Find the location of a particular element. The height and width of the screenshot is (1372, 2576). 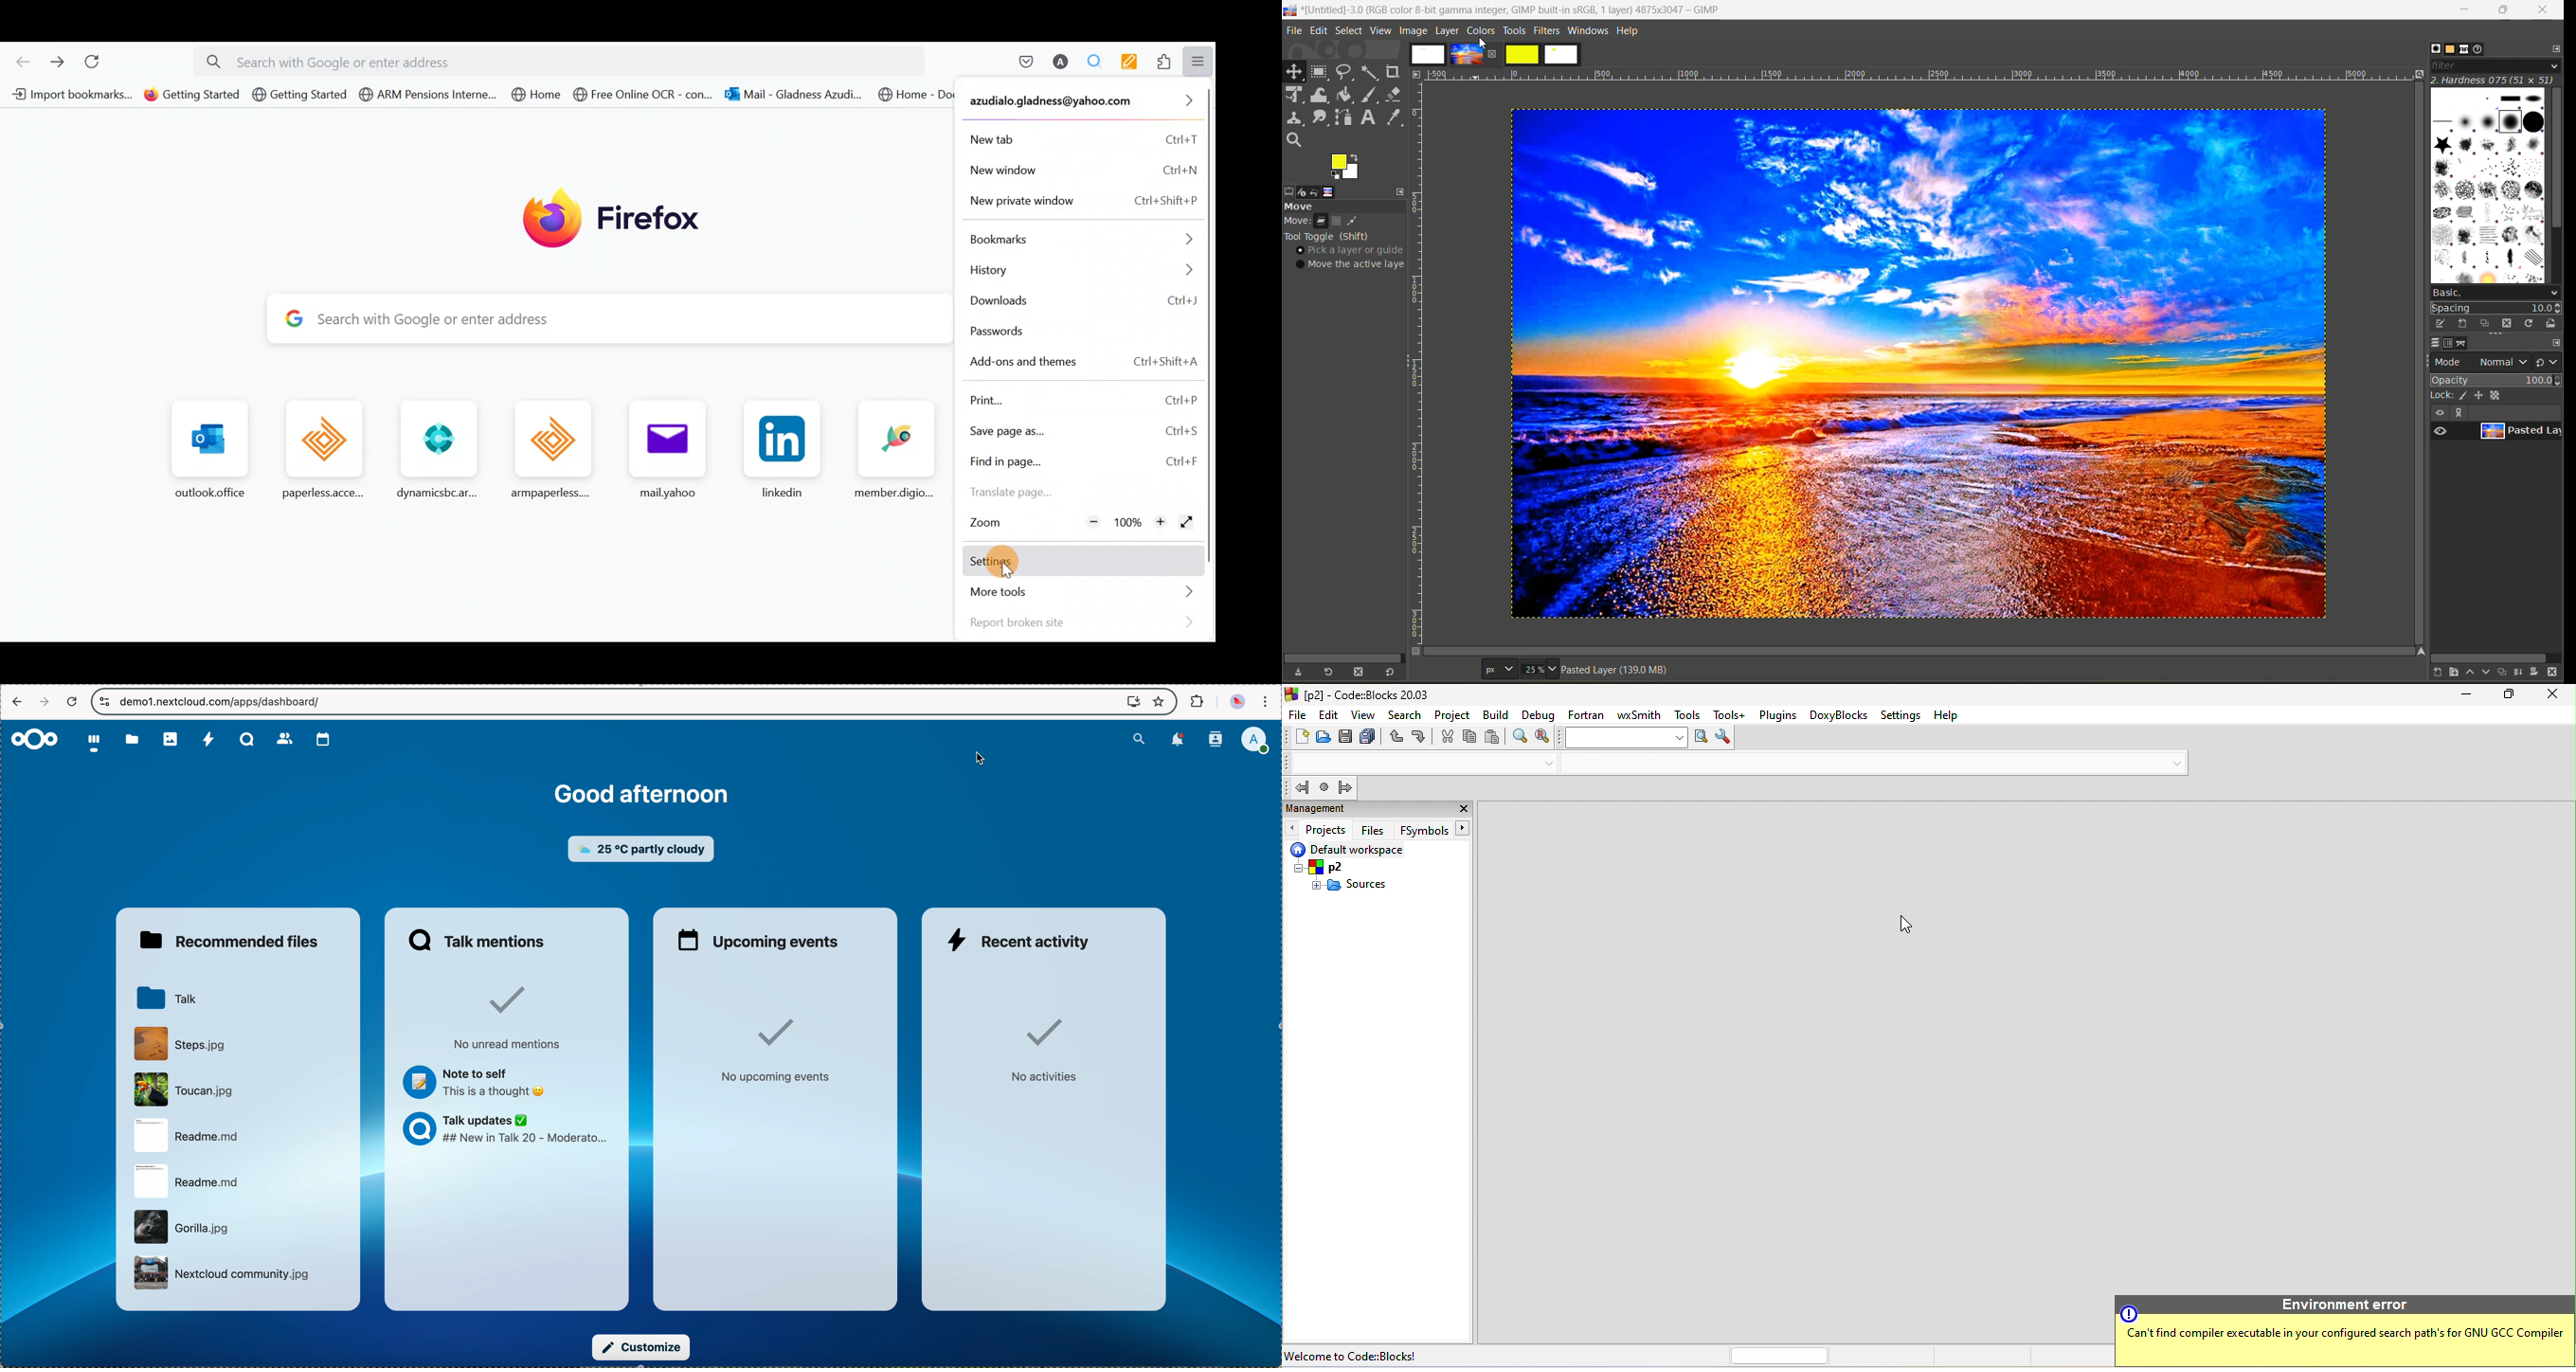

file is located at coordinates (221, 1273).